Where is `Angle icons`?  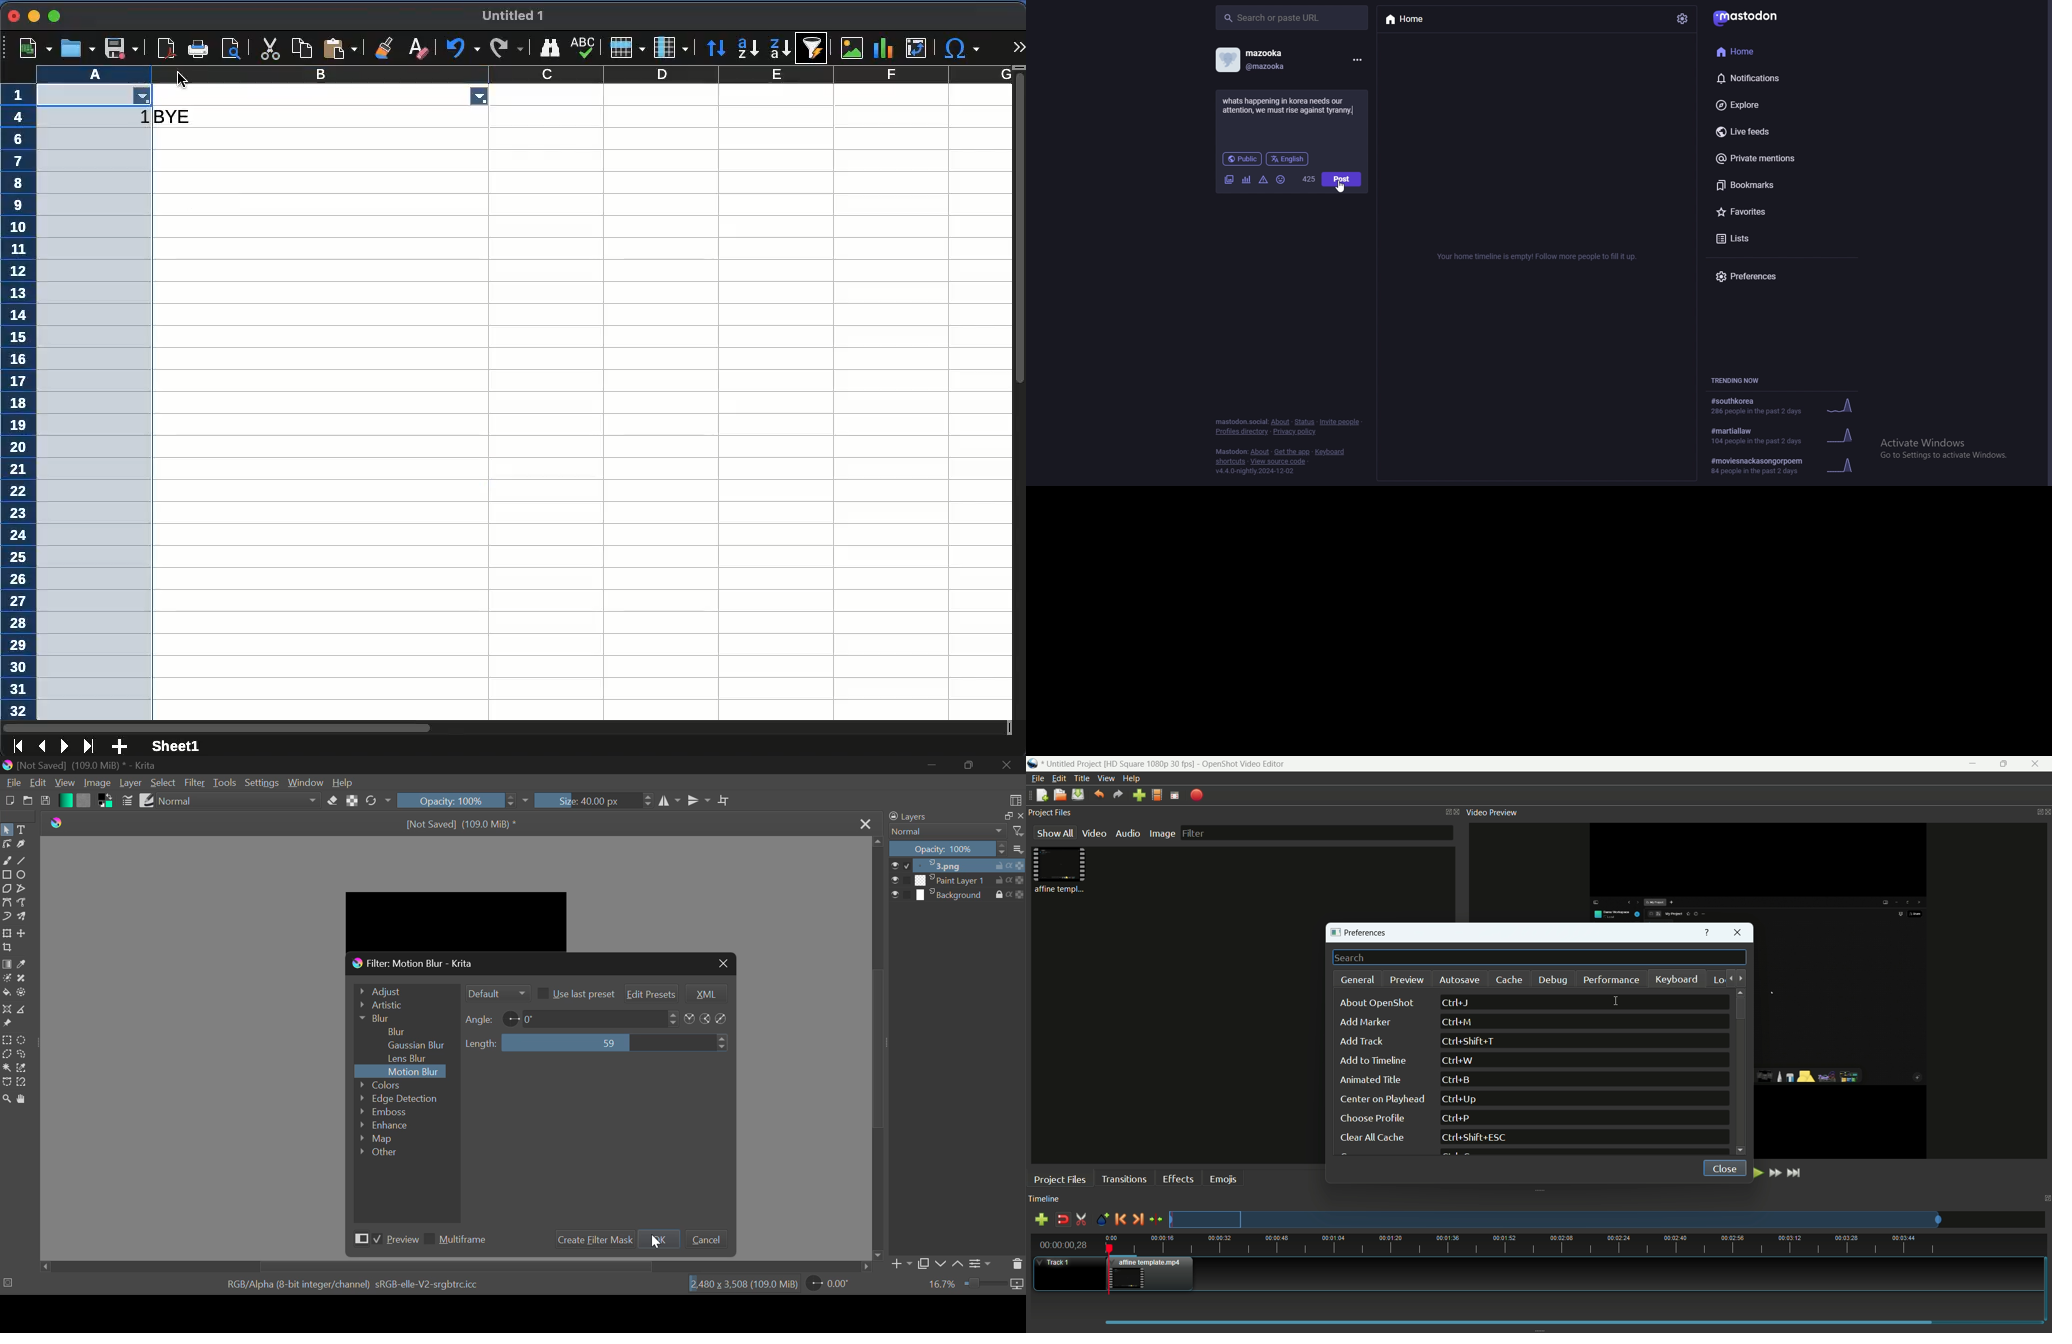
Angle icons is located at coordinates (707, 1019).